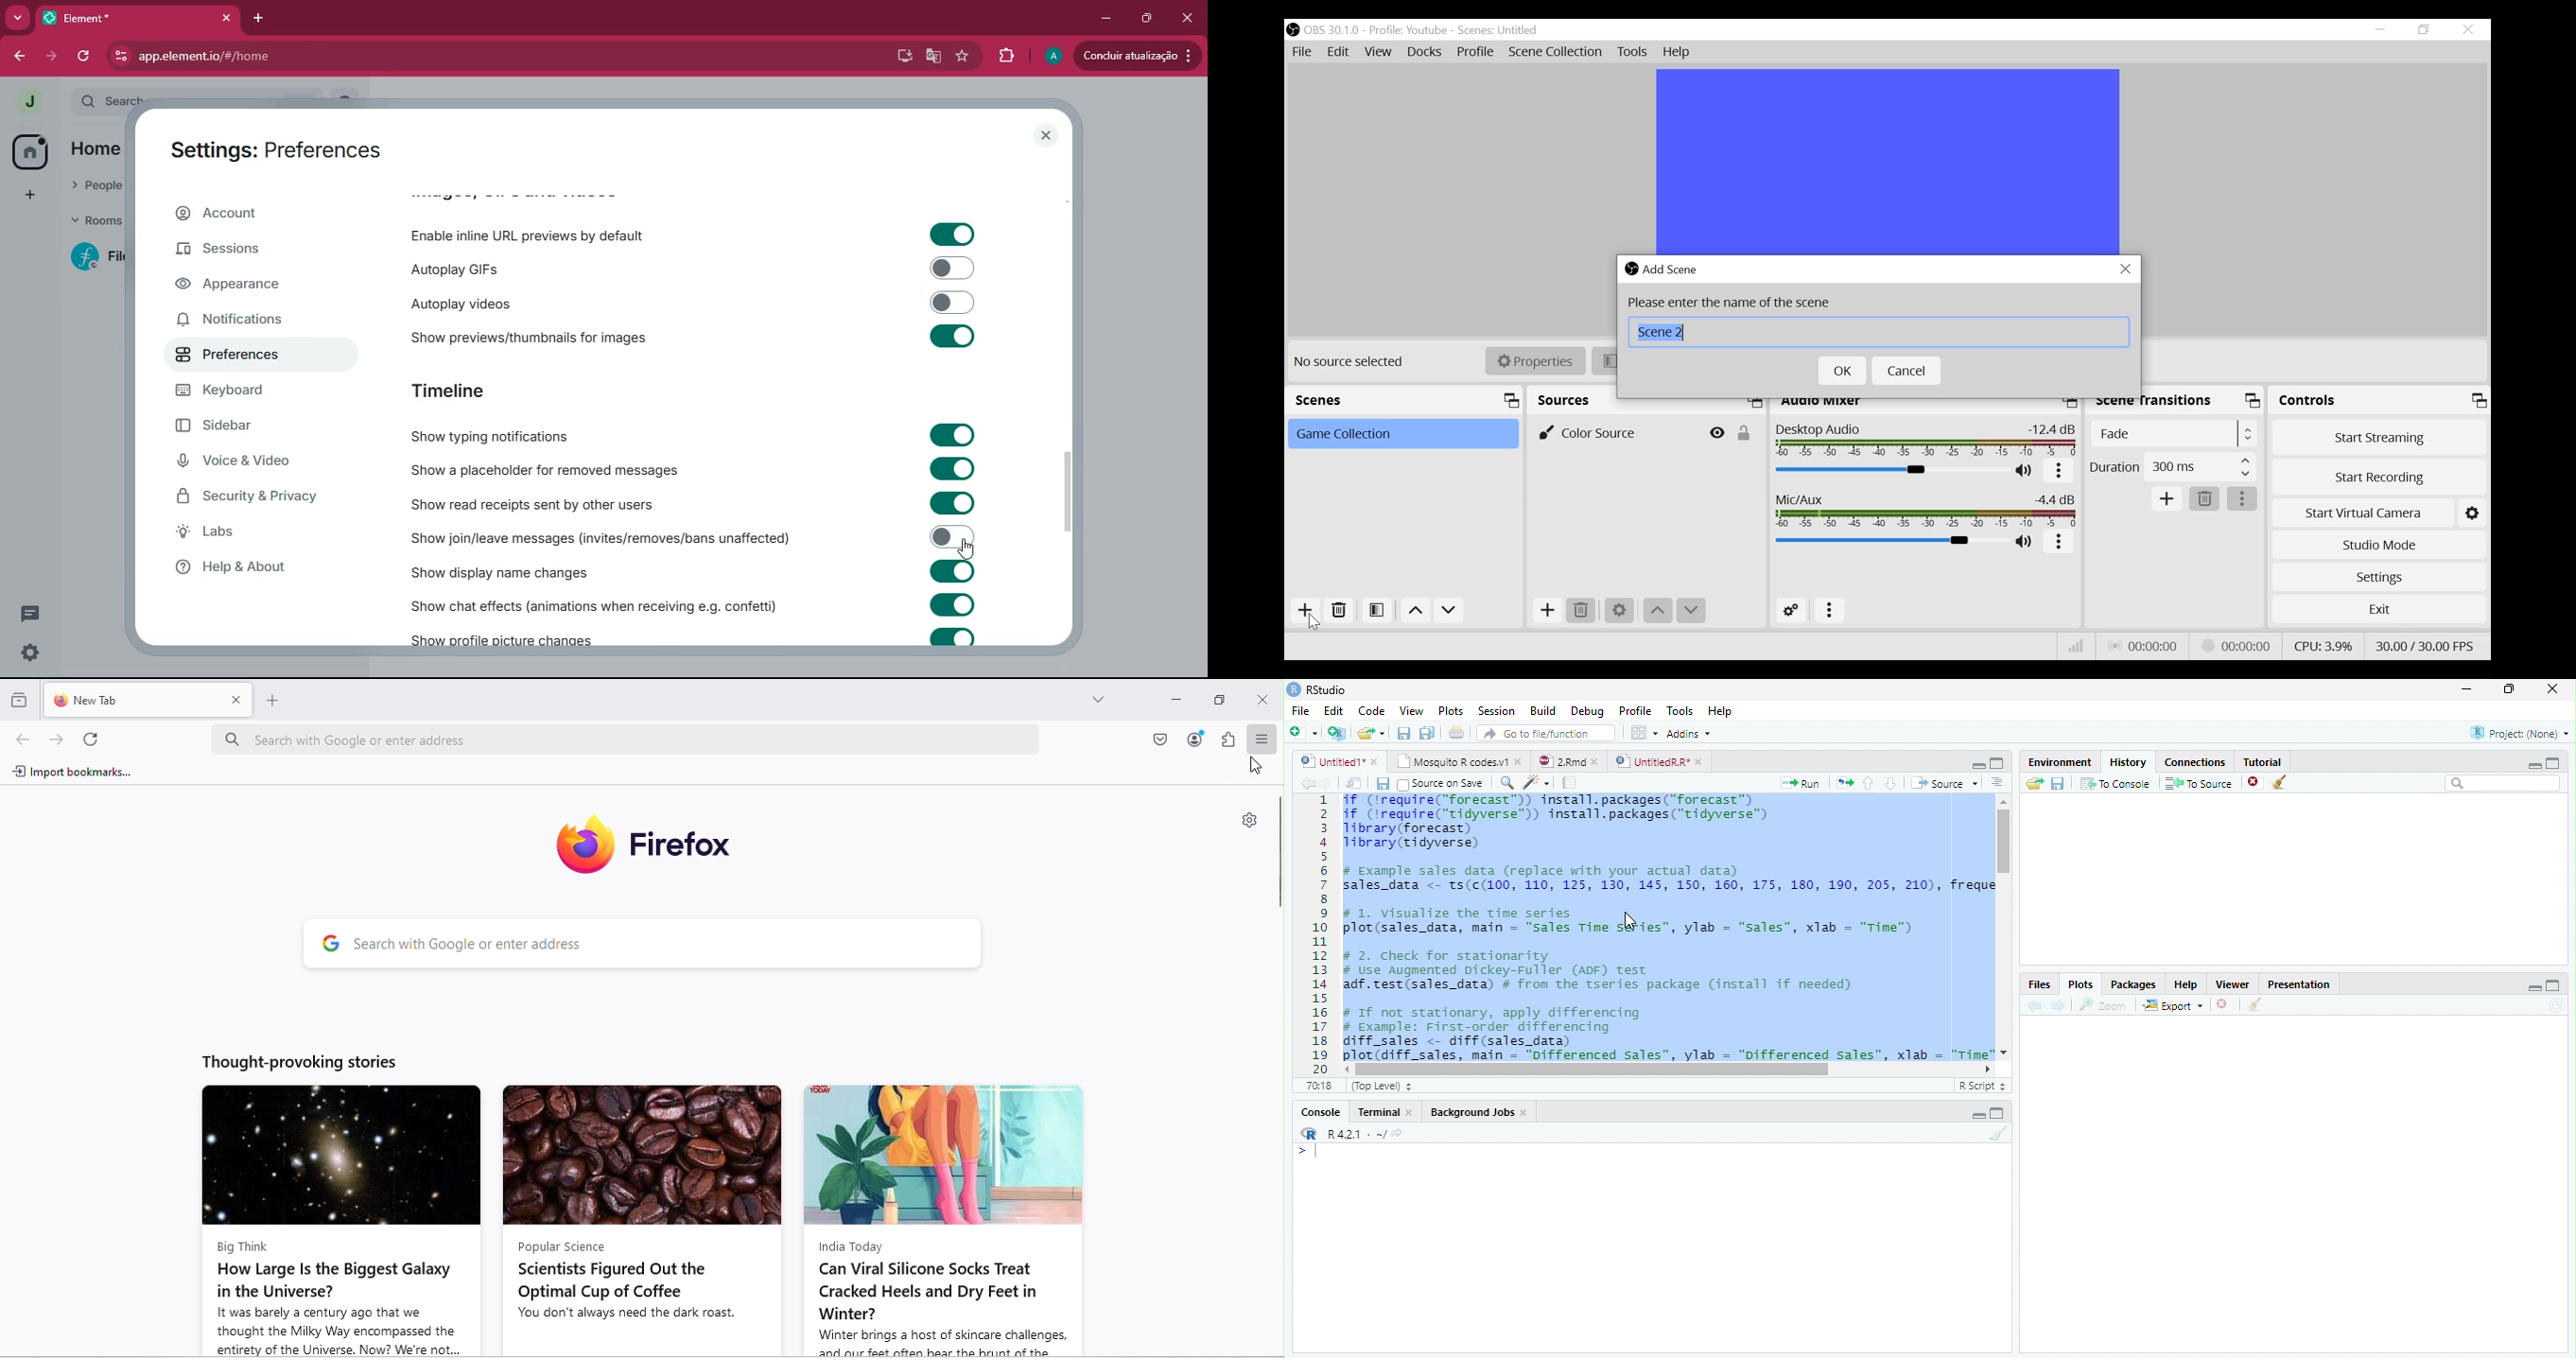 The image size is (2576, 1372). What do you see at coordinates (1557, 52) in the screenshot?
I see `Scene Collection` at bounding box center [1557, 52].